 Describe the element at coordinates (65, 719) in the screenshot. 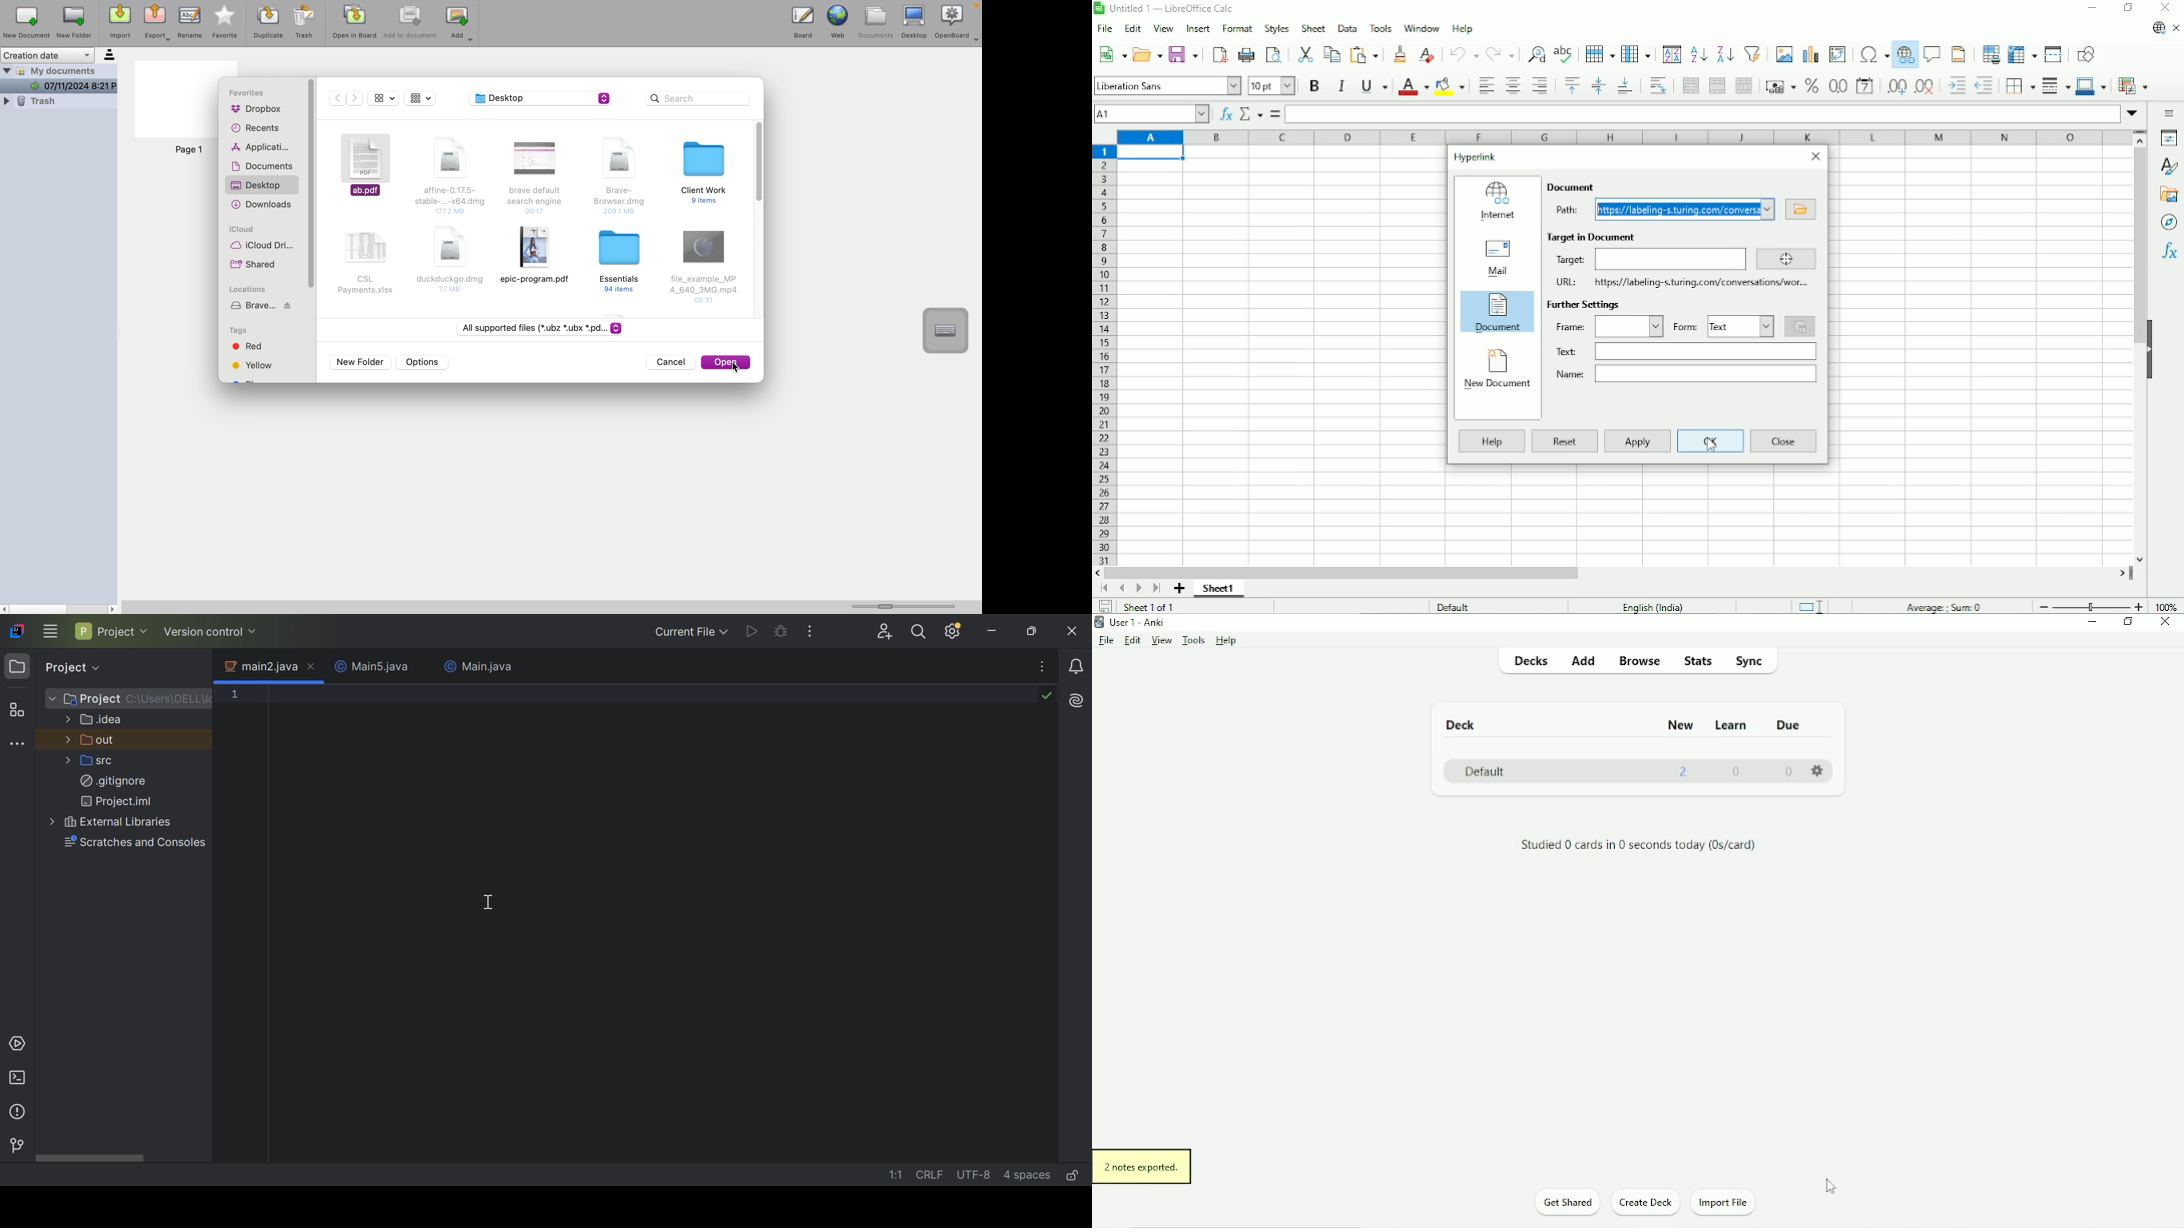

I see `More` at that location.